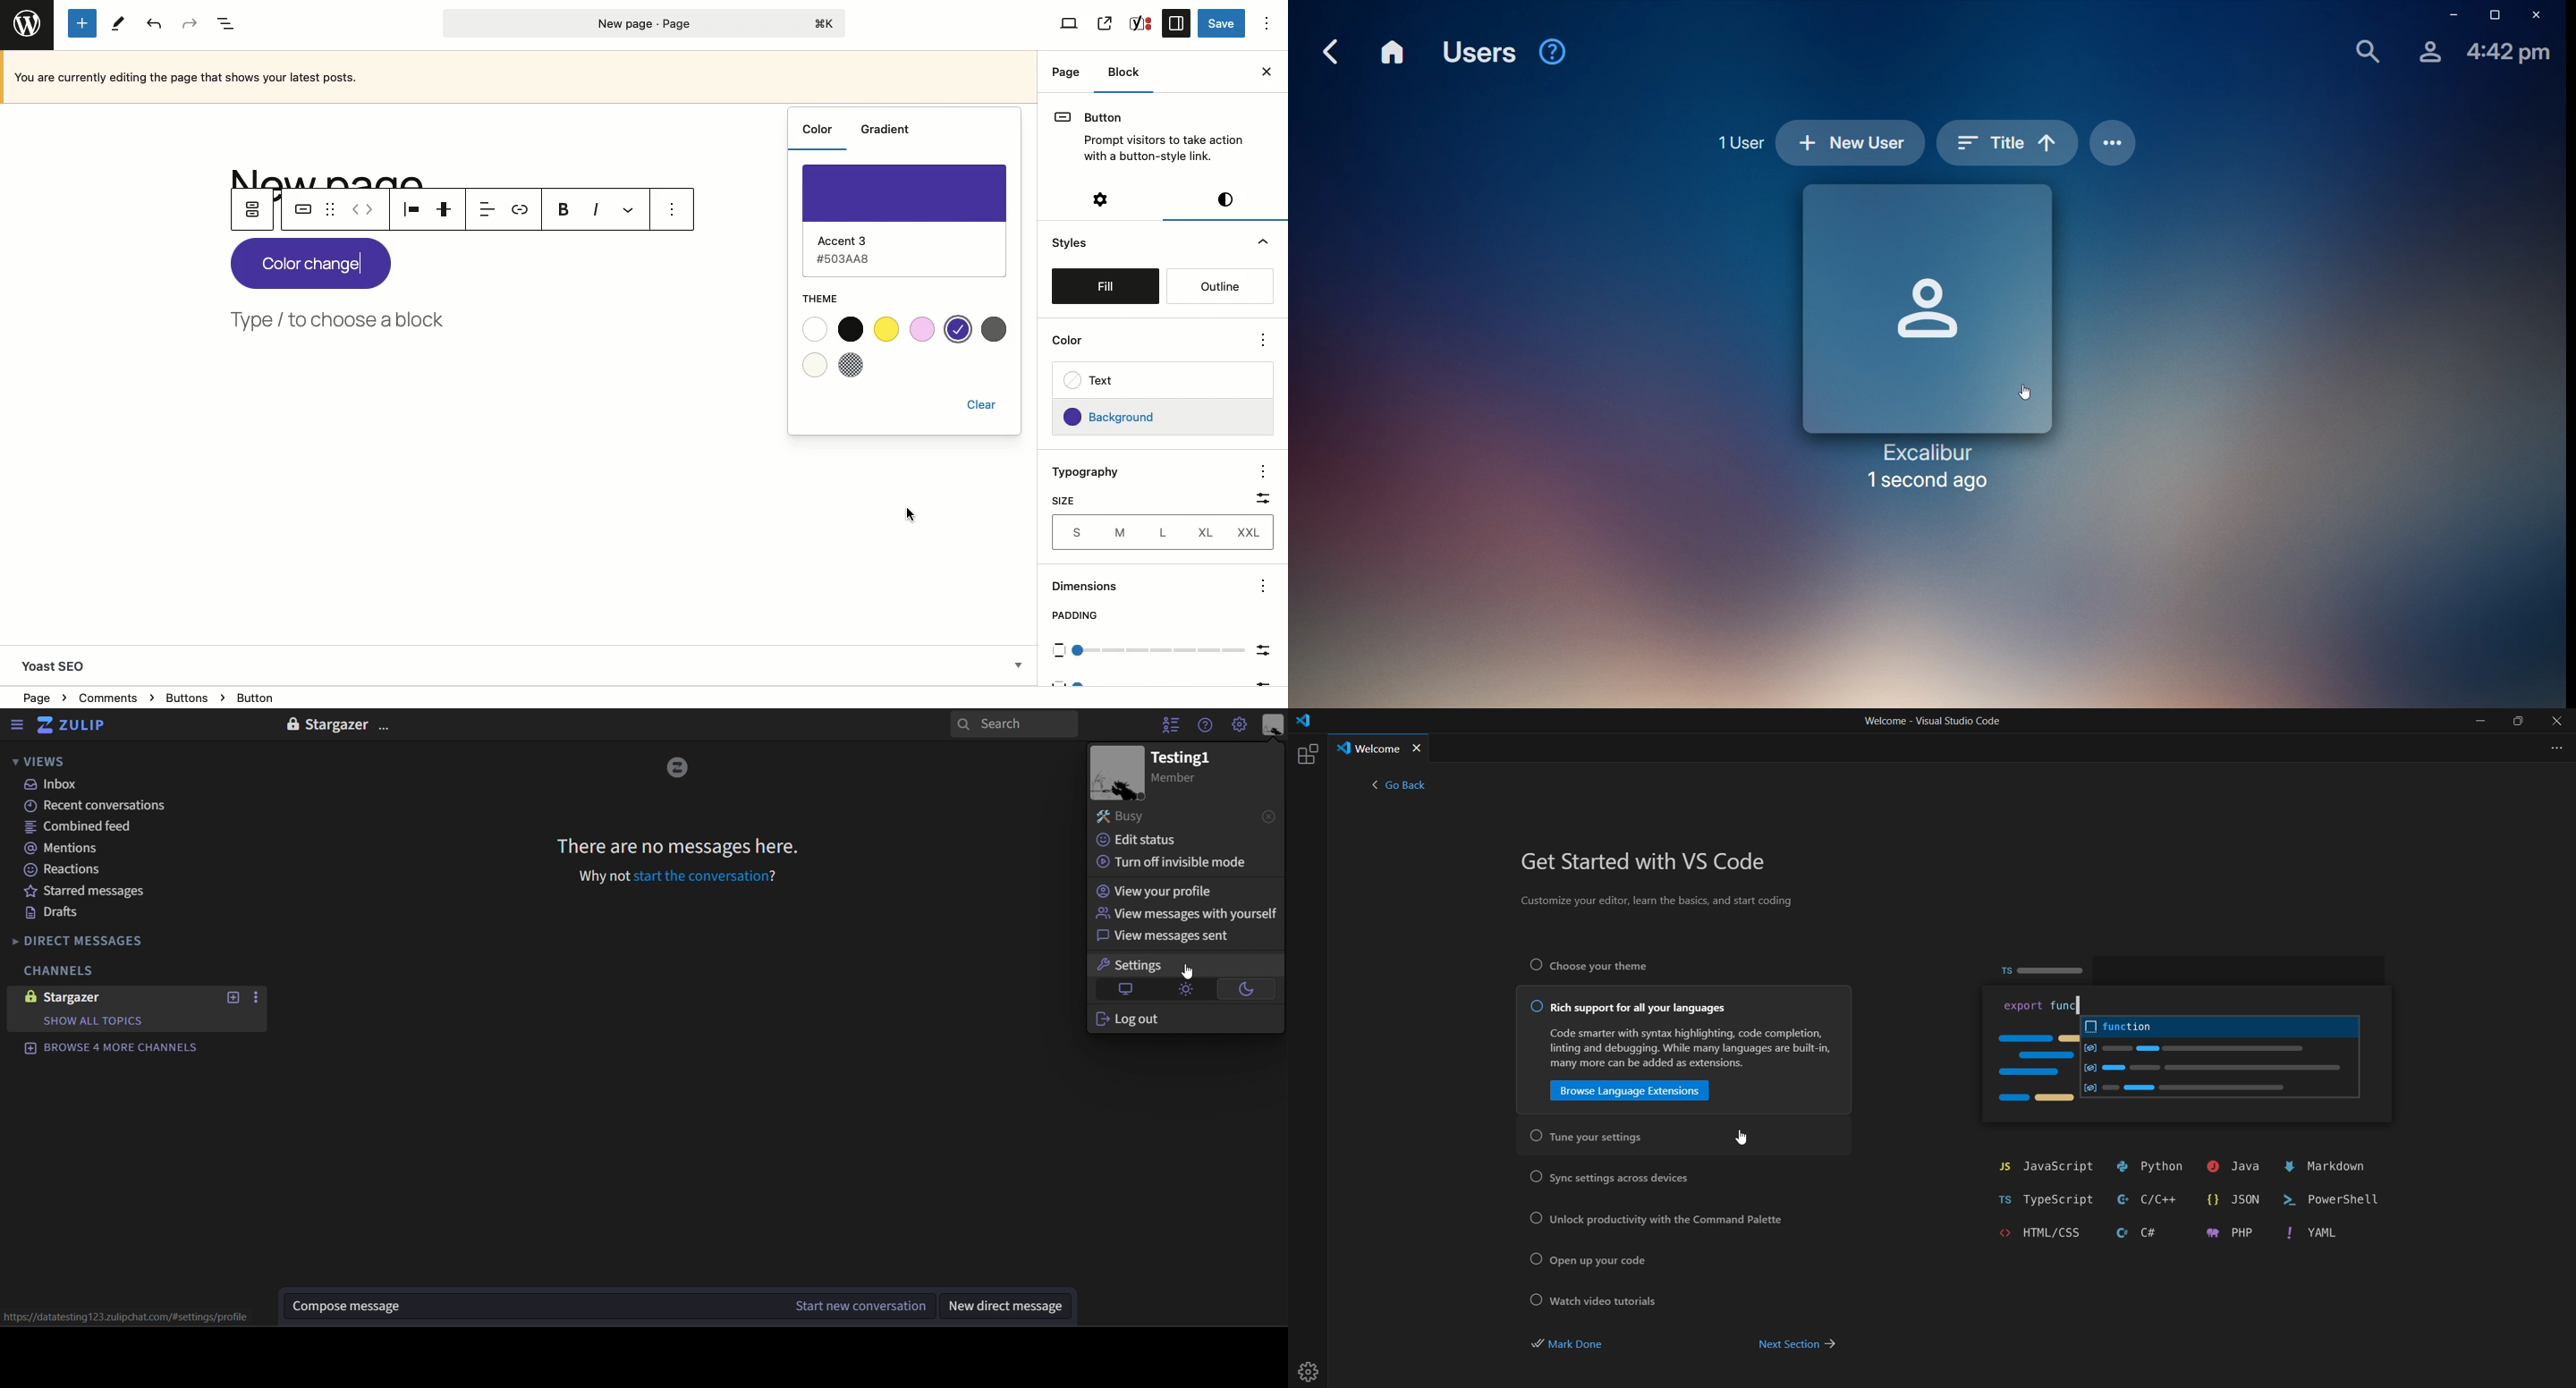 The height and width of the screenshot is (1400, 2576). What do you see at coordinates (1094, 471) in the screenshot?
I see `Typography` at bounding box center [1094, 471].